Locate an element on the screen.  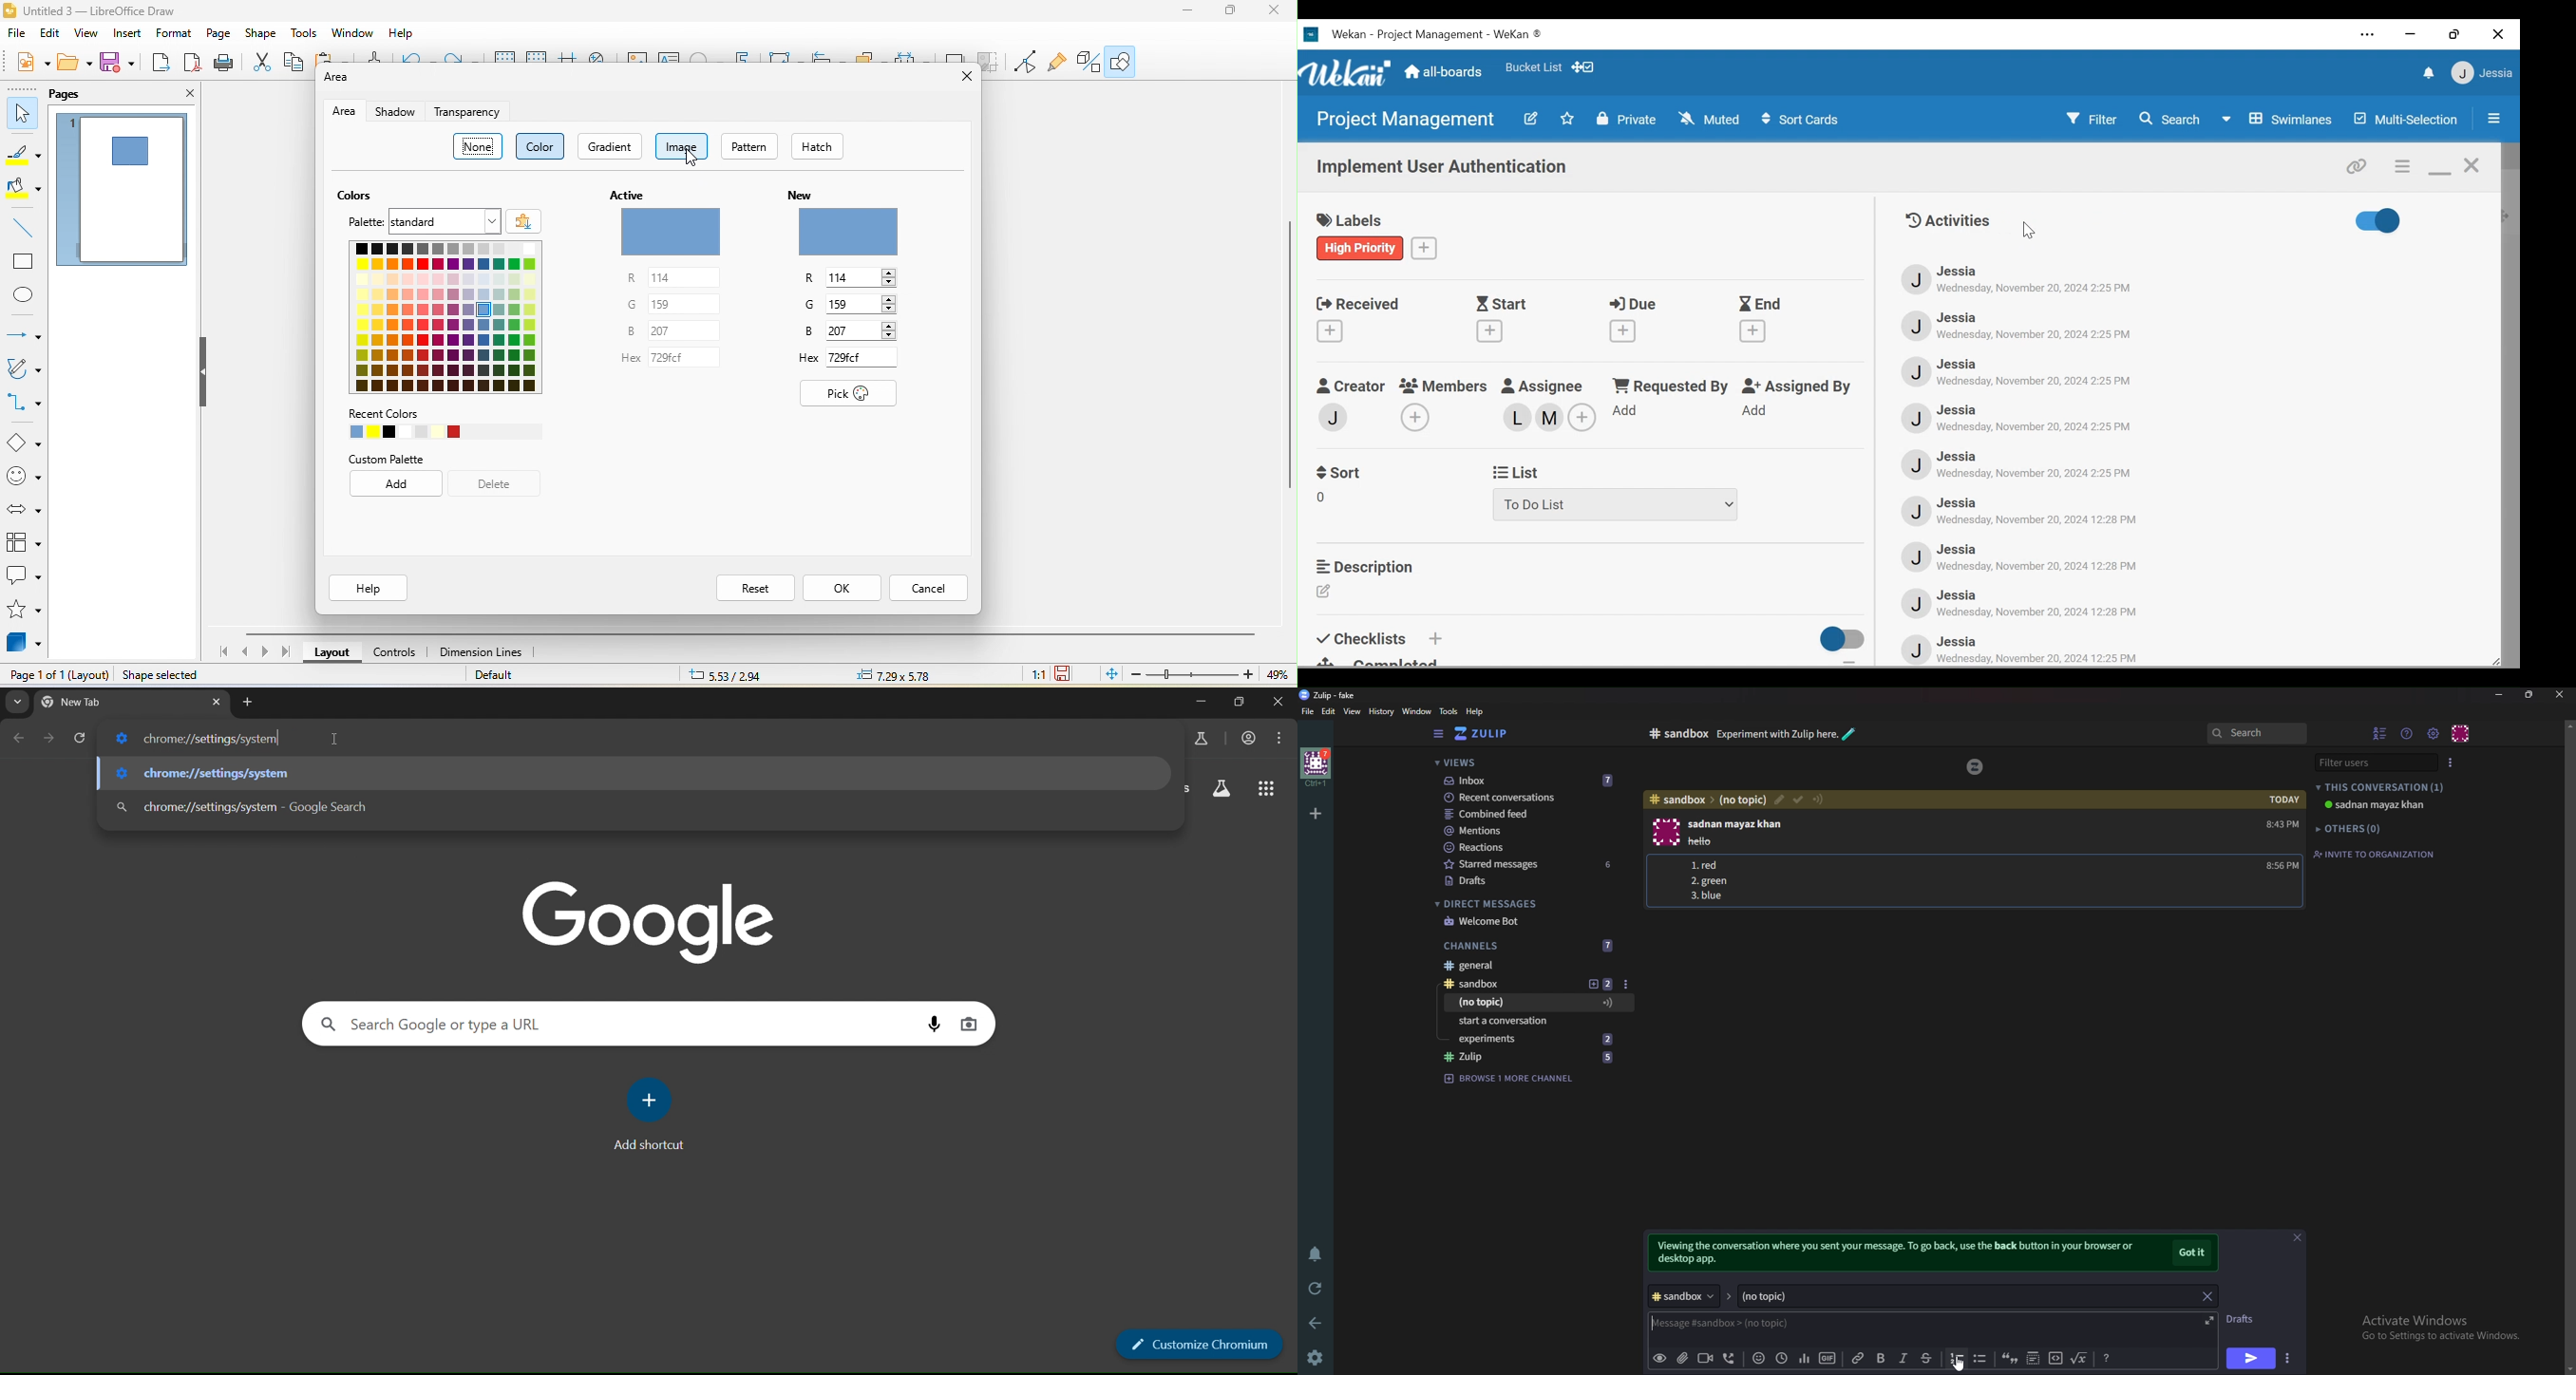
Channels is located at coordinates (1531, 944).